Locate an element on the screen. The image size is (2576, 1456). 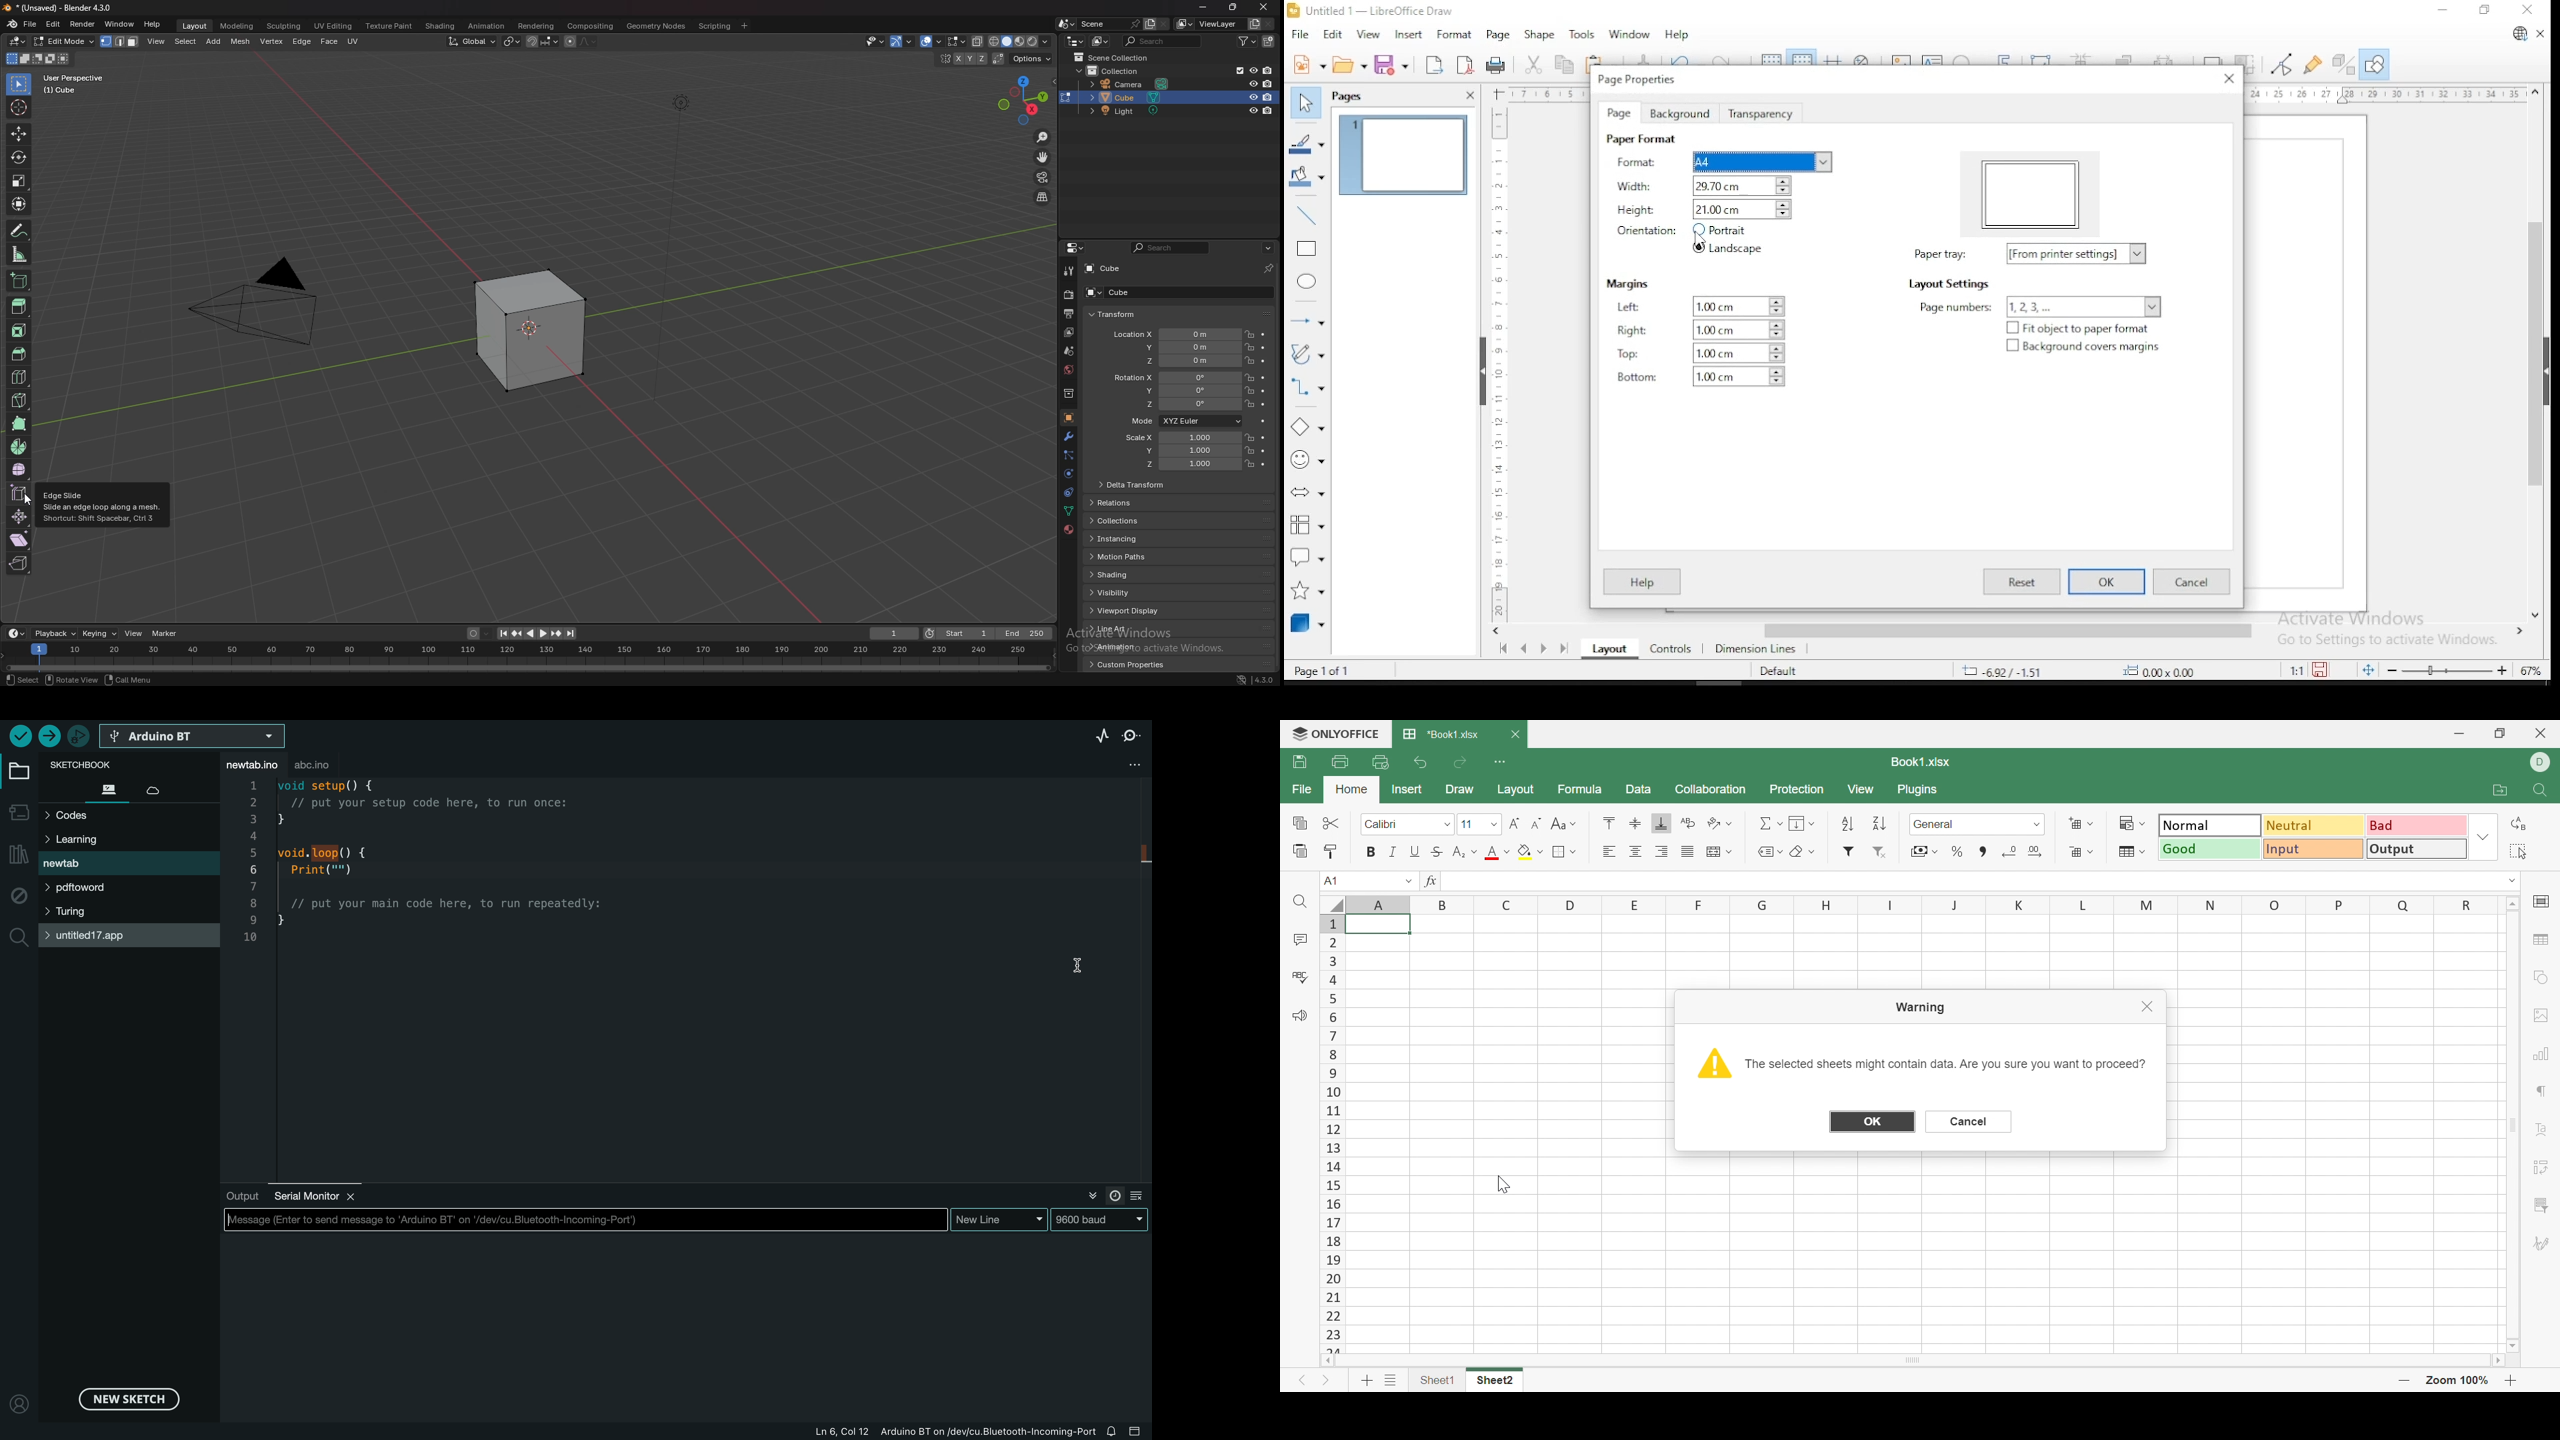
motion paths is located at coordinates (1121, 557).